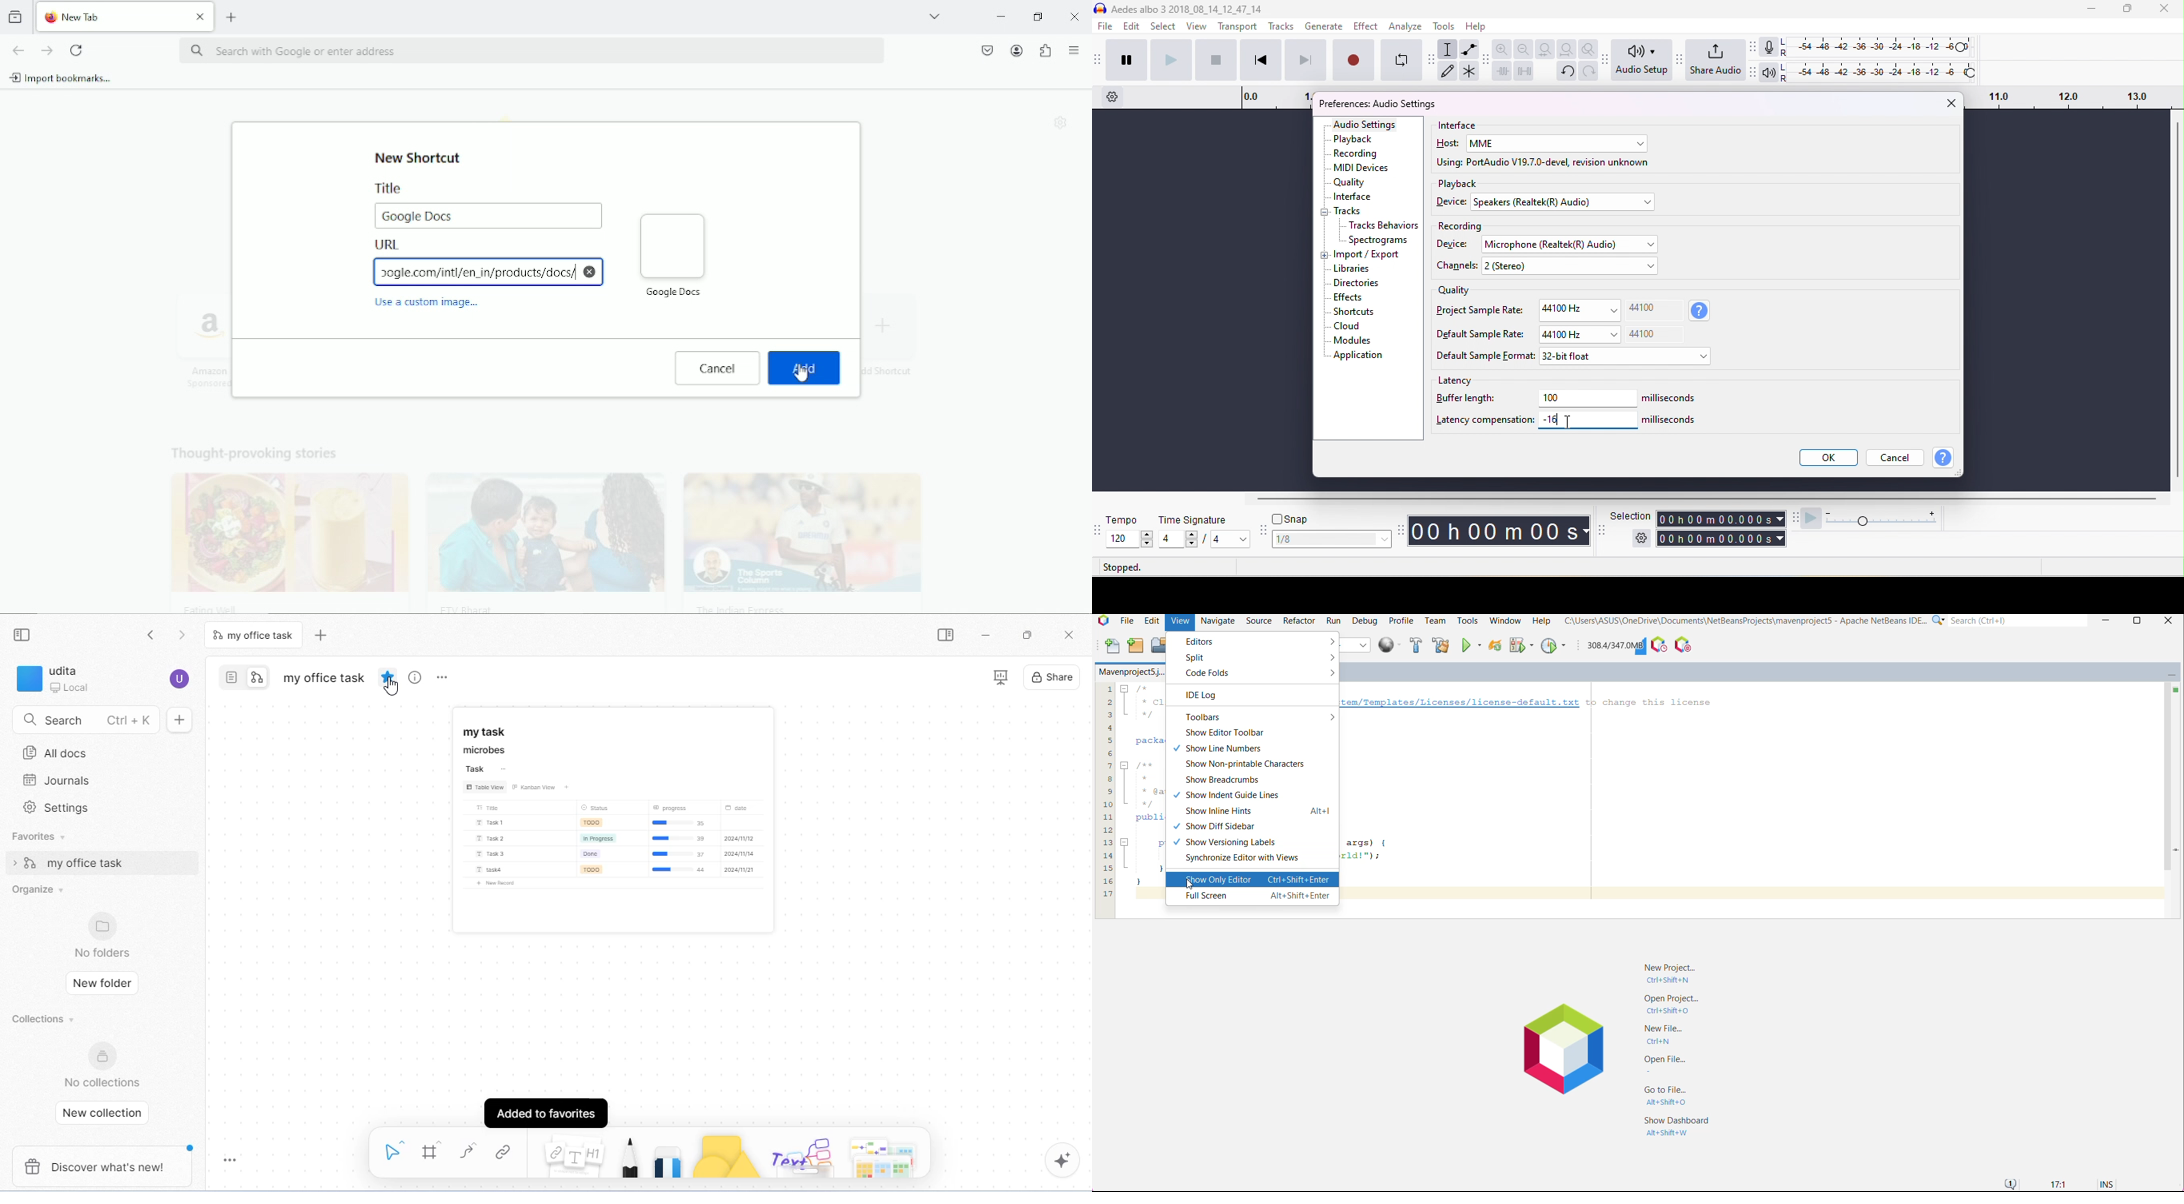 The width and height of the screenshot is (2184, 1204). I want to click on cancel, so click(1896, 456).